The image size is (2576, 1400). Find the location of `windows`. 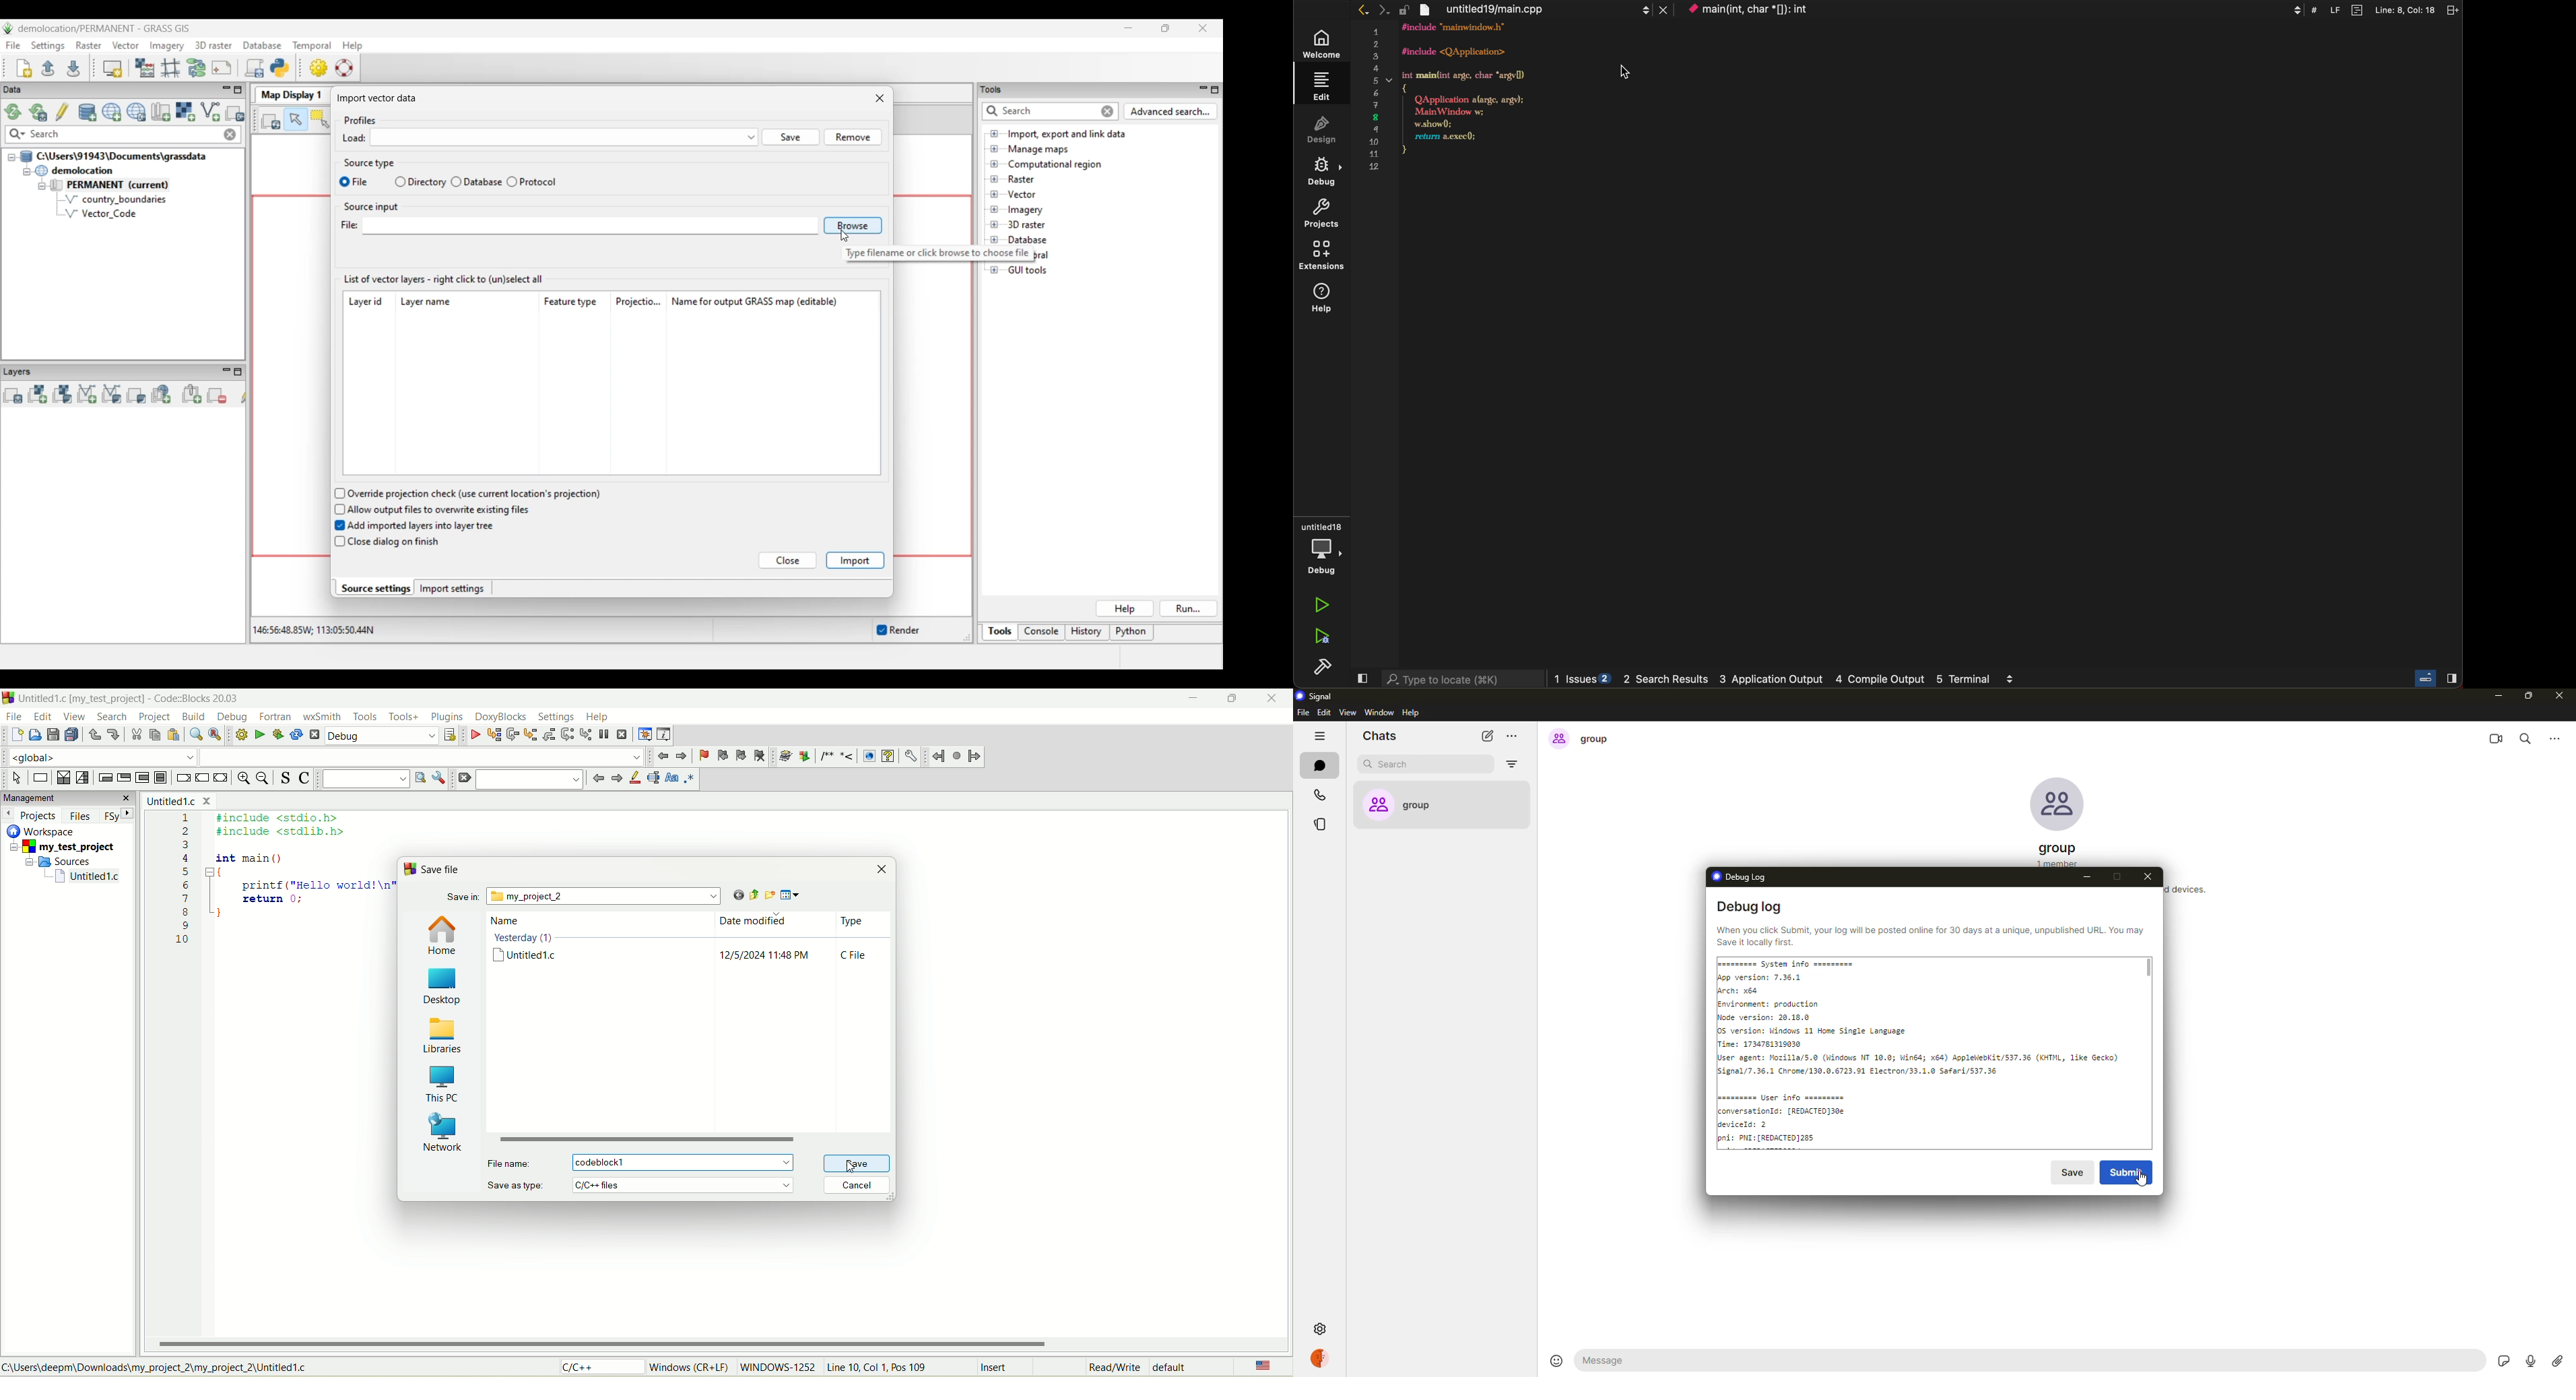

windows is located at coordinates (692, 1366).